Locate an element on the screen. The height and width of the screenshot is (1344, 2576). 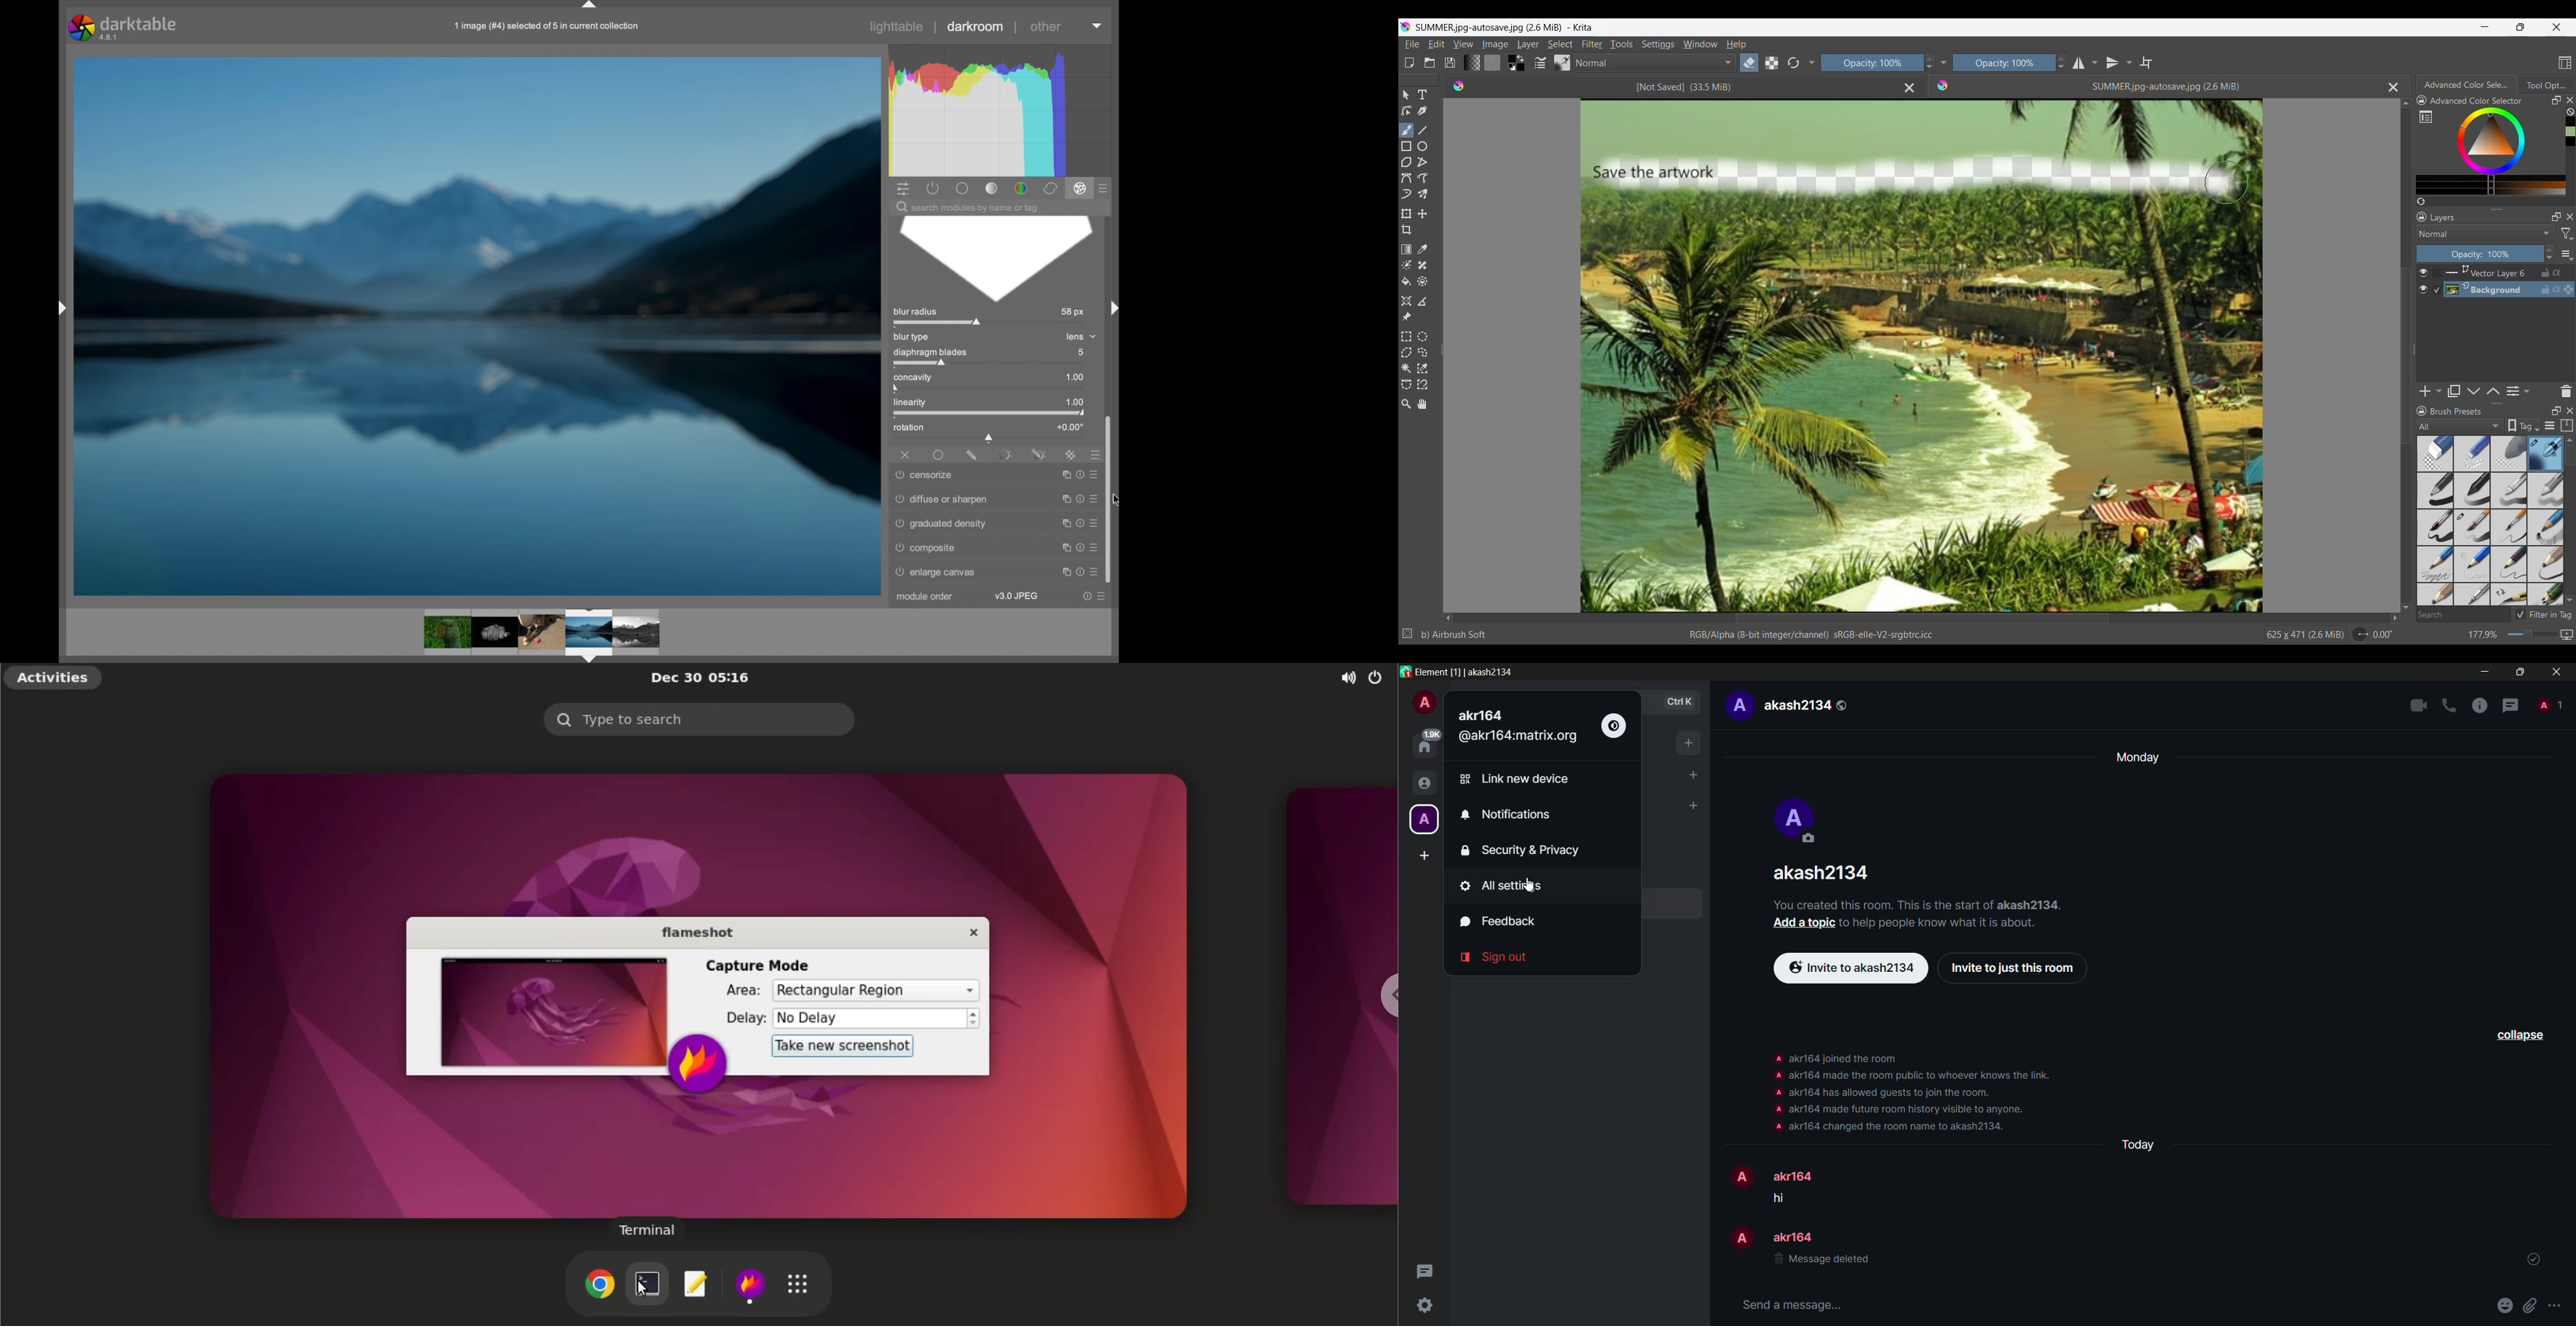
Float layers panel is located at coordinates (2554, 217).